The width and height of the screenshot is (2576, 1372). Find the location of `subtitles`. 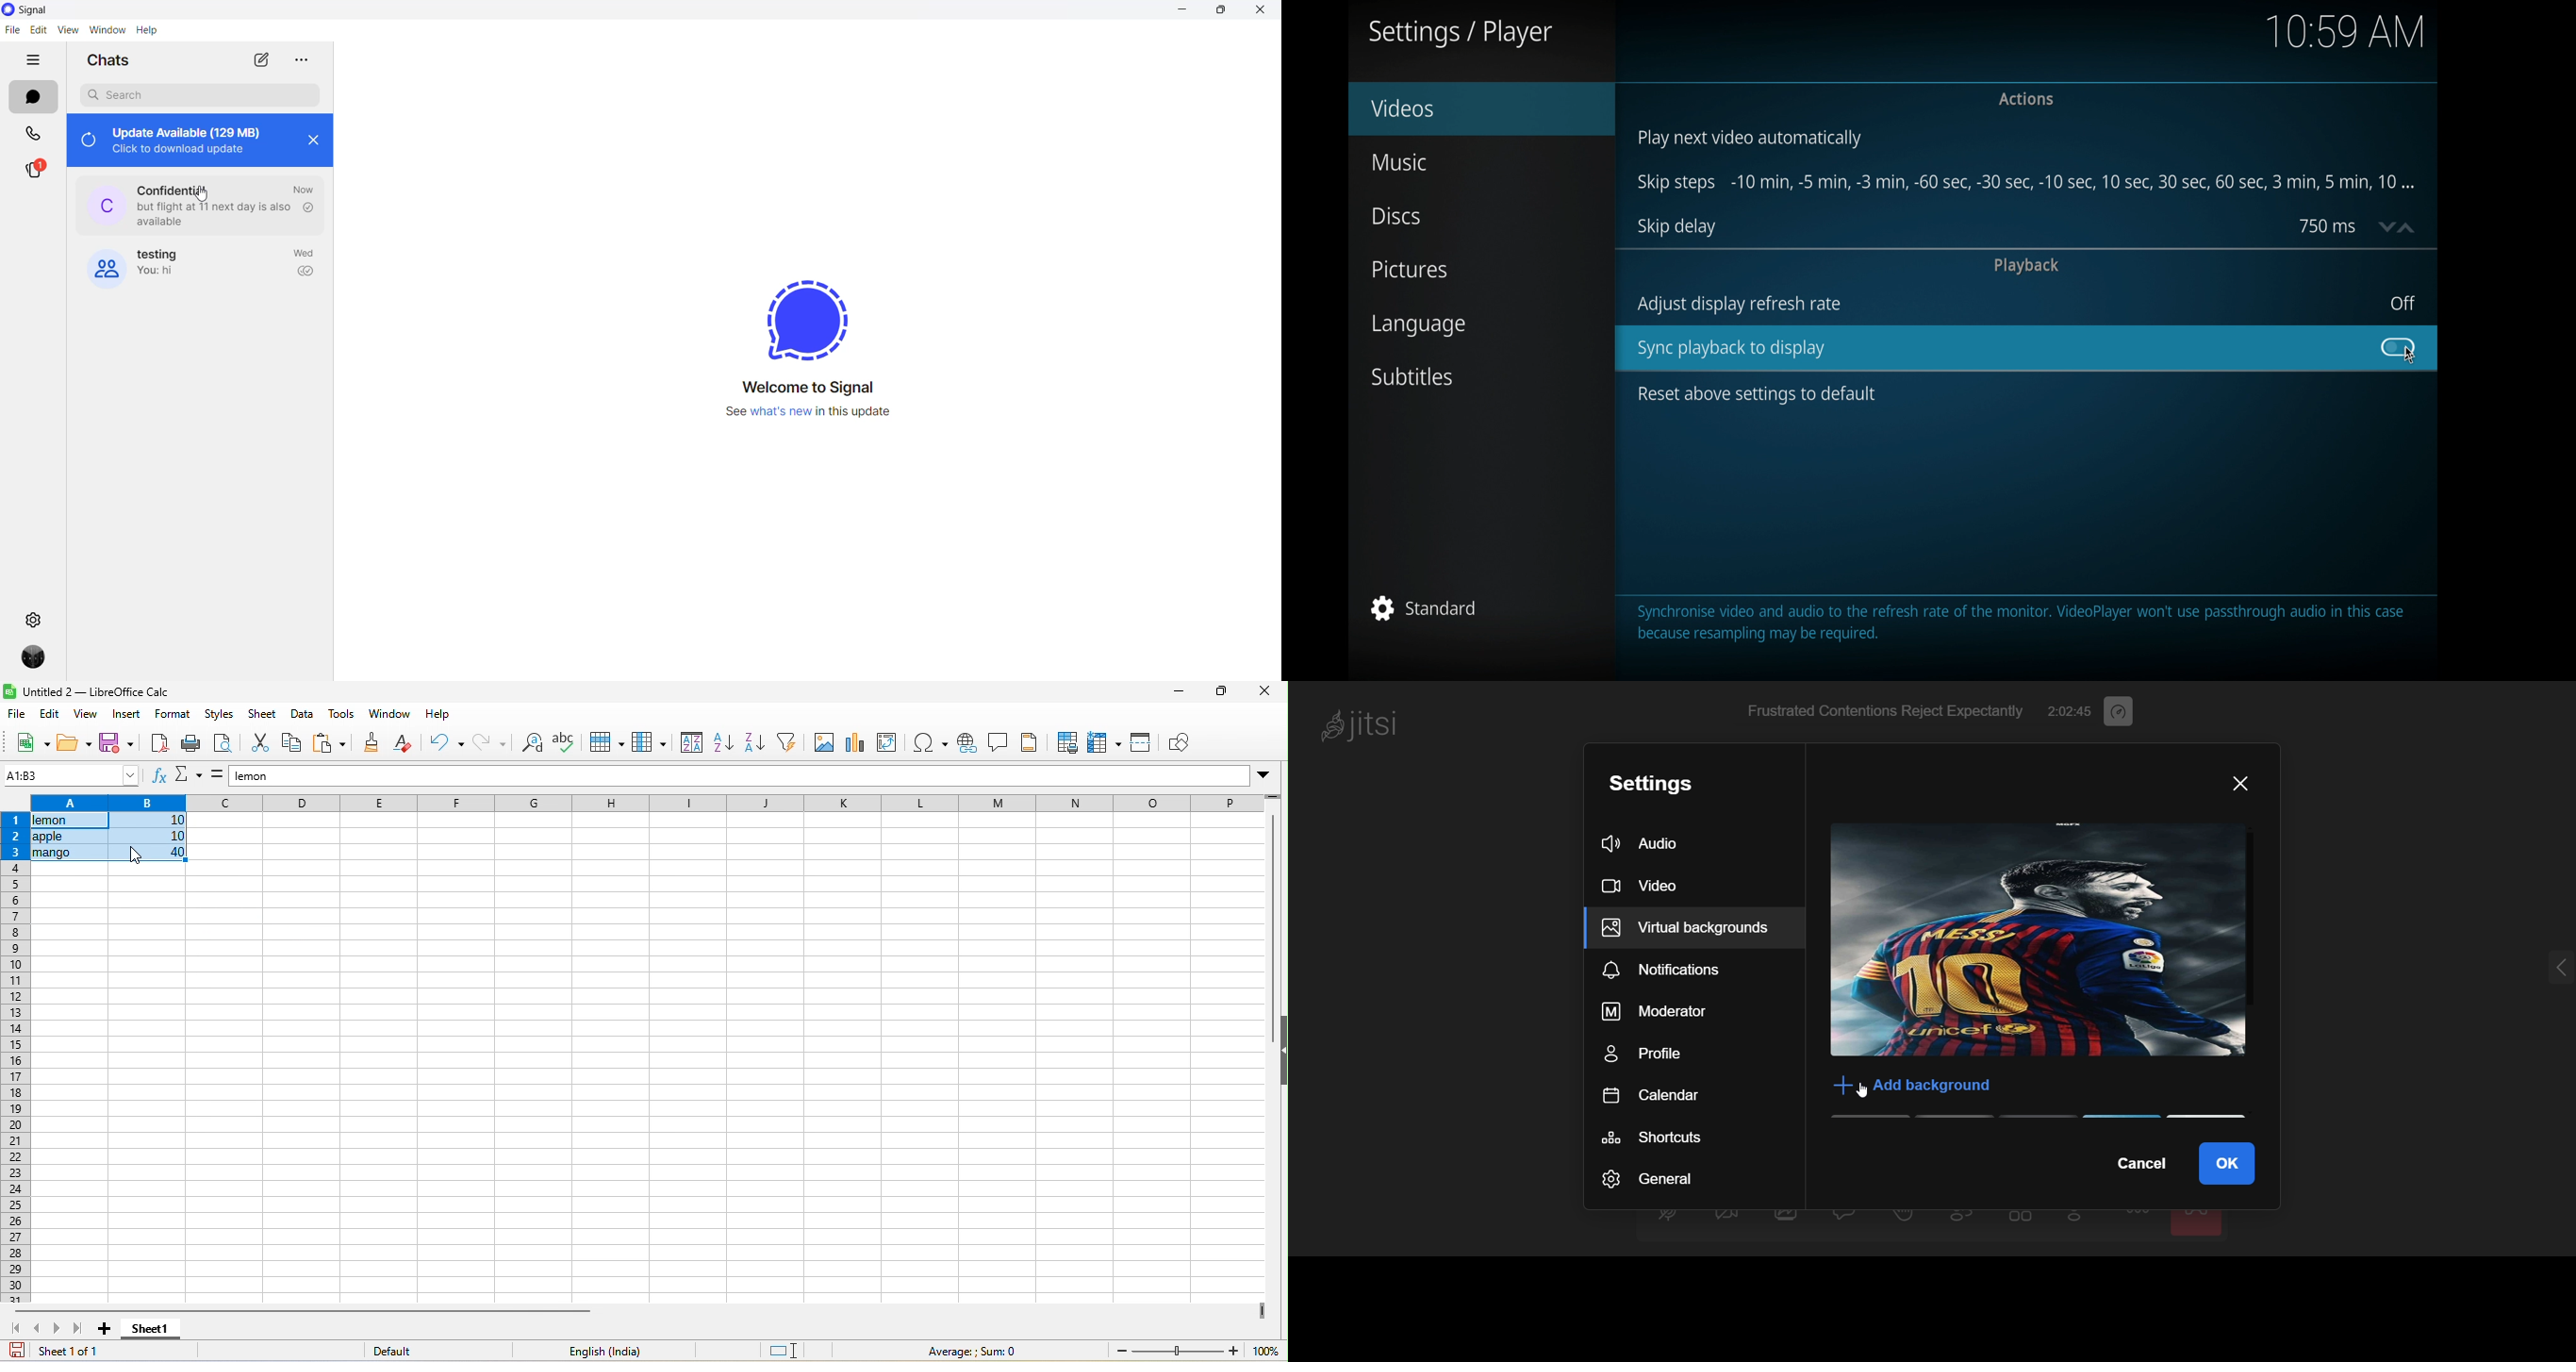

subtitles is located at coordinates (1413, 378).